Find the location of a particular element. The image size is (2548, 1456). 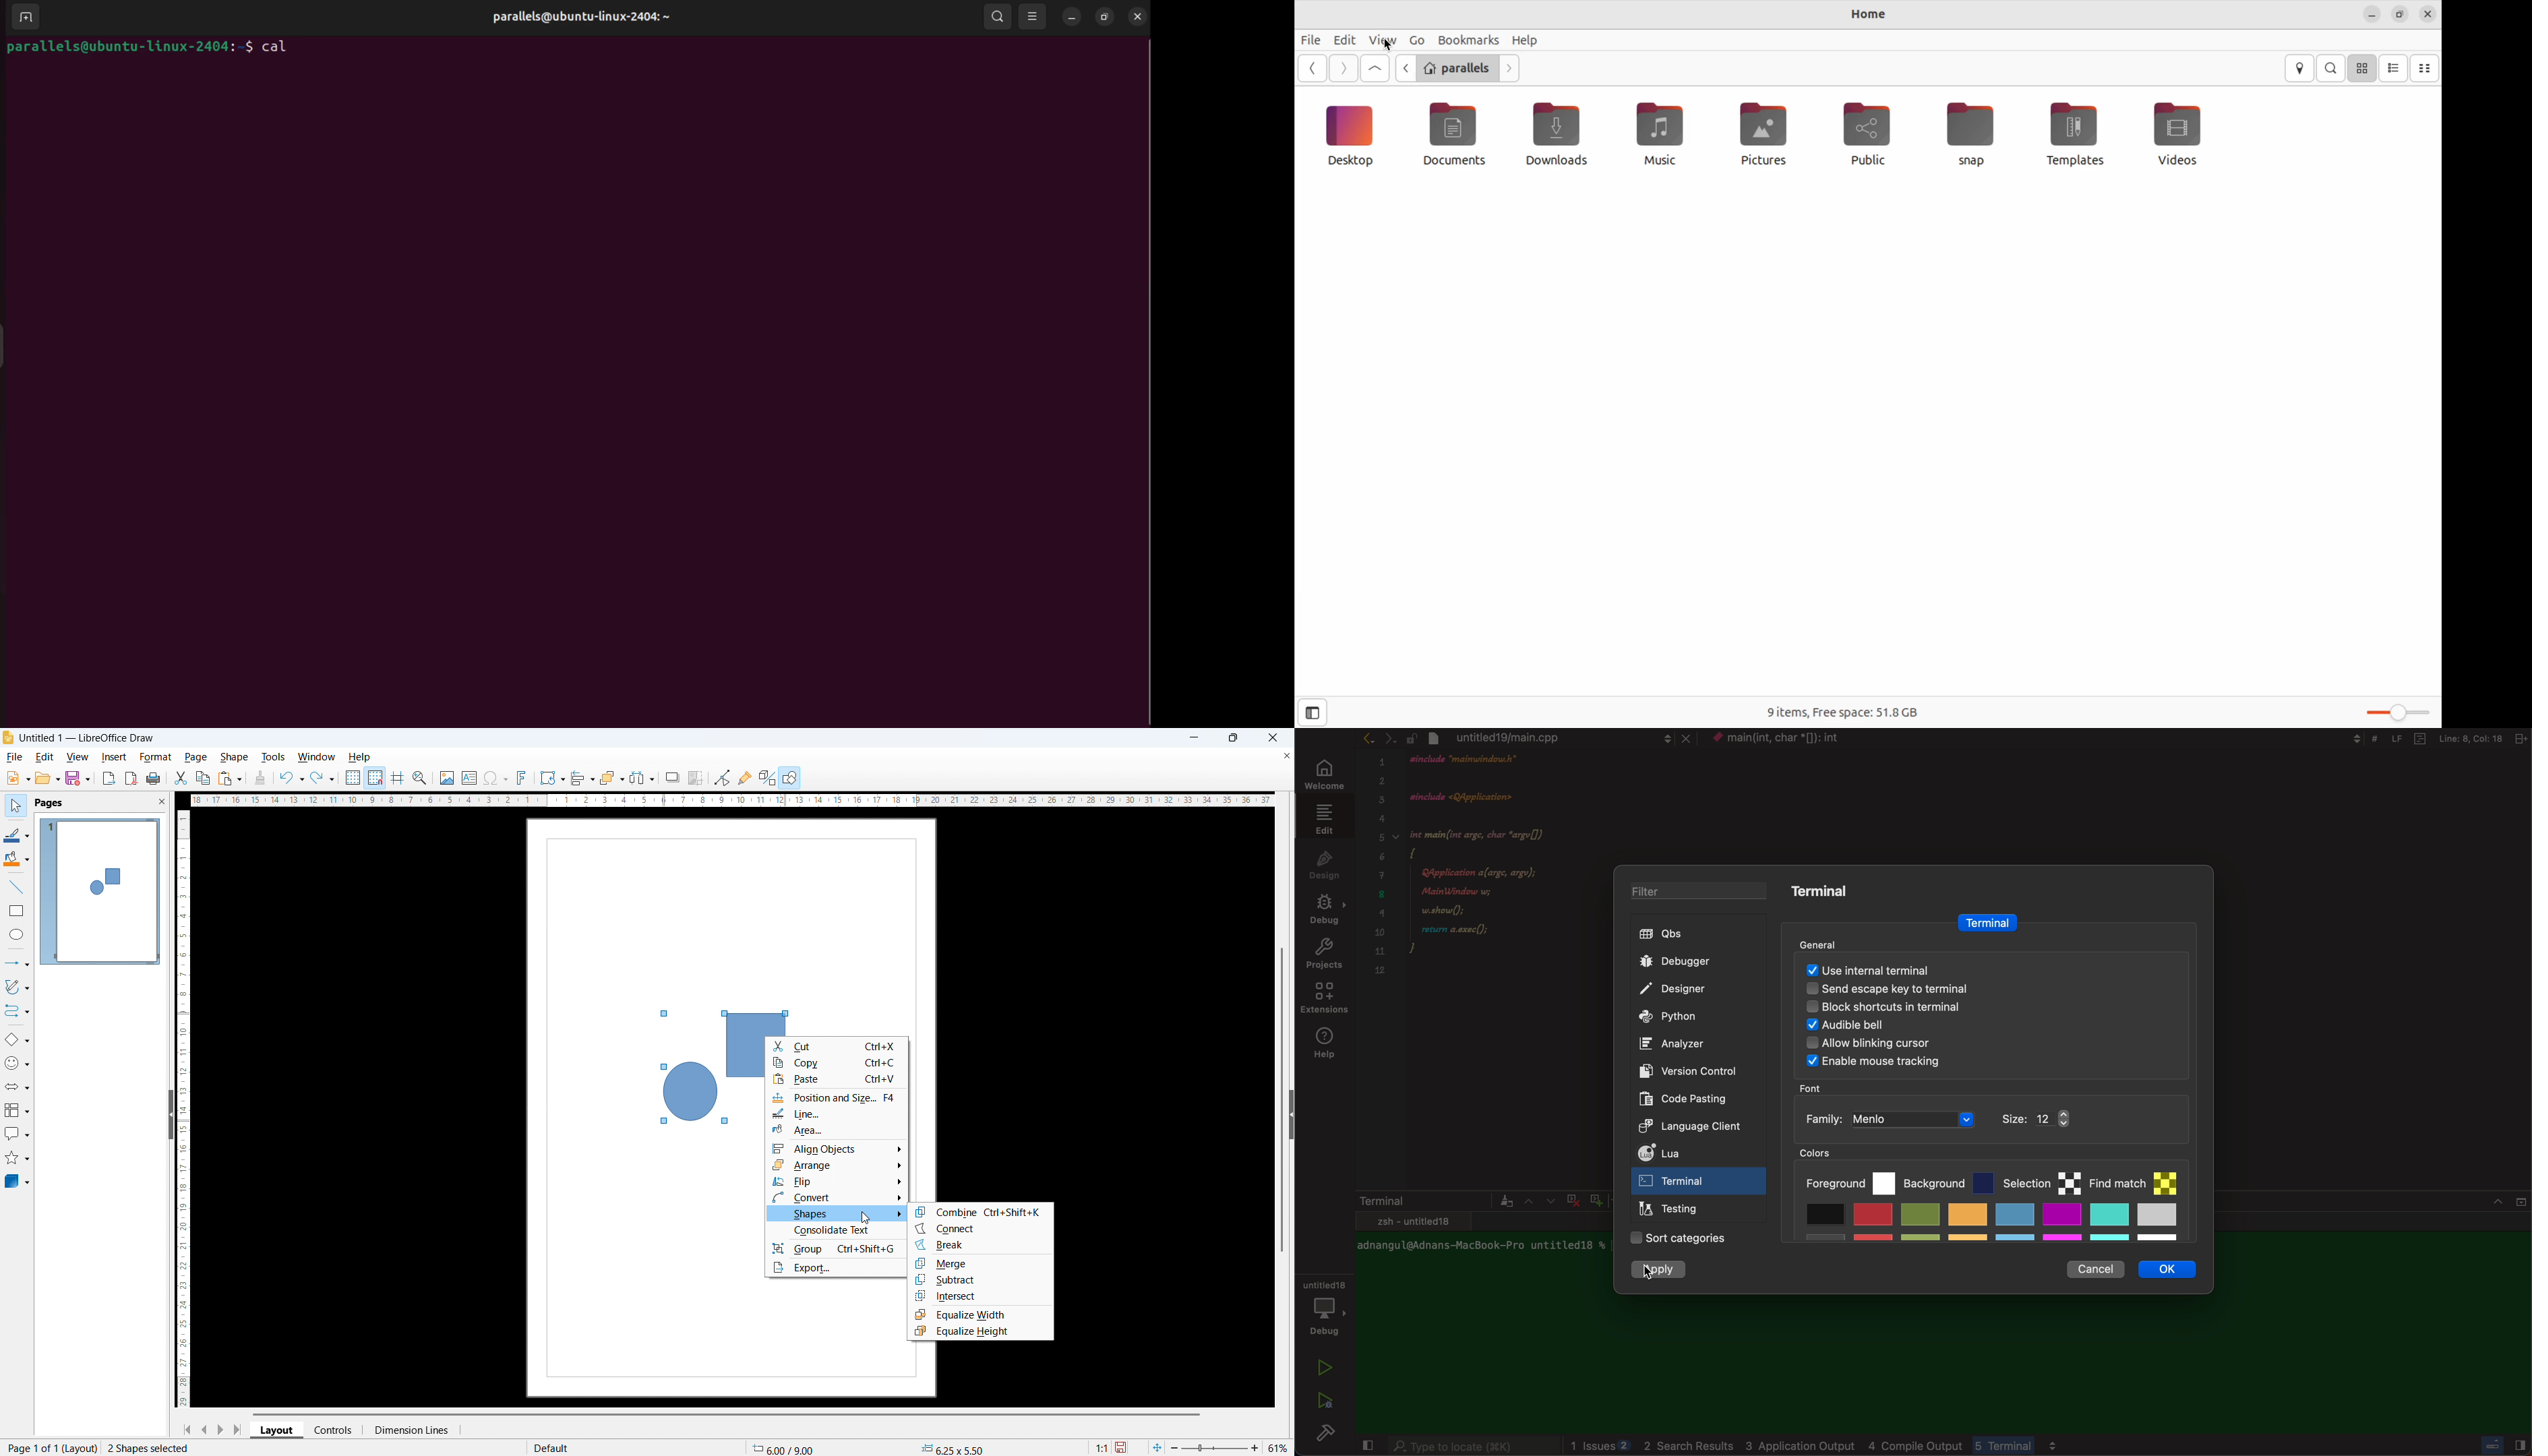

lines & arrows is located at coordinates (20, 963).